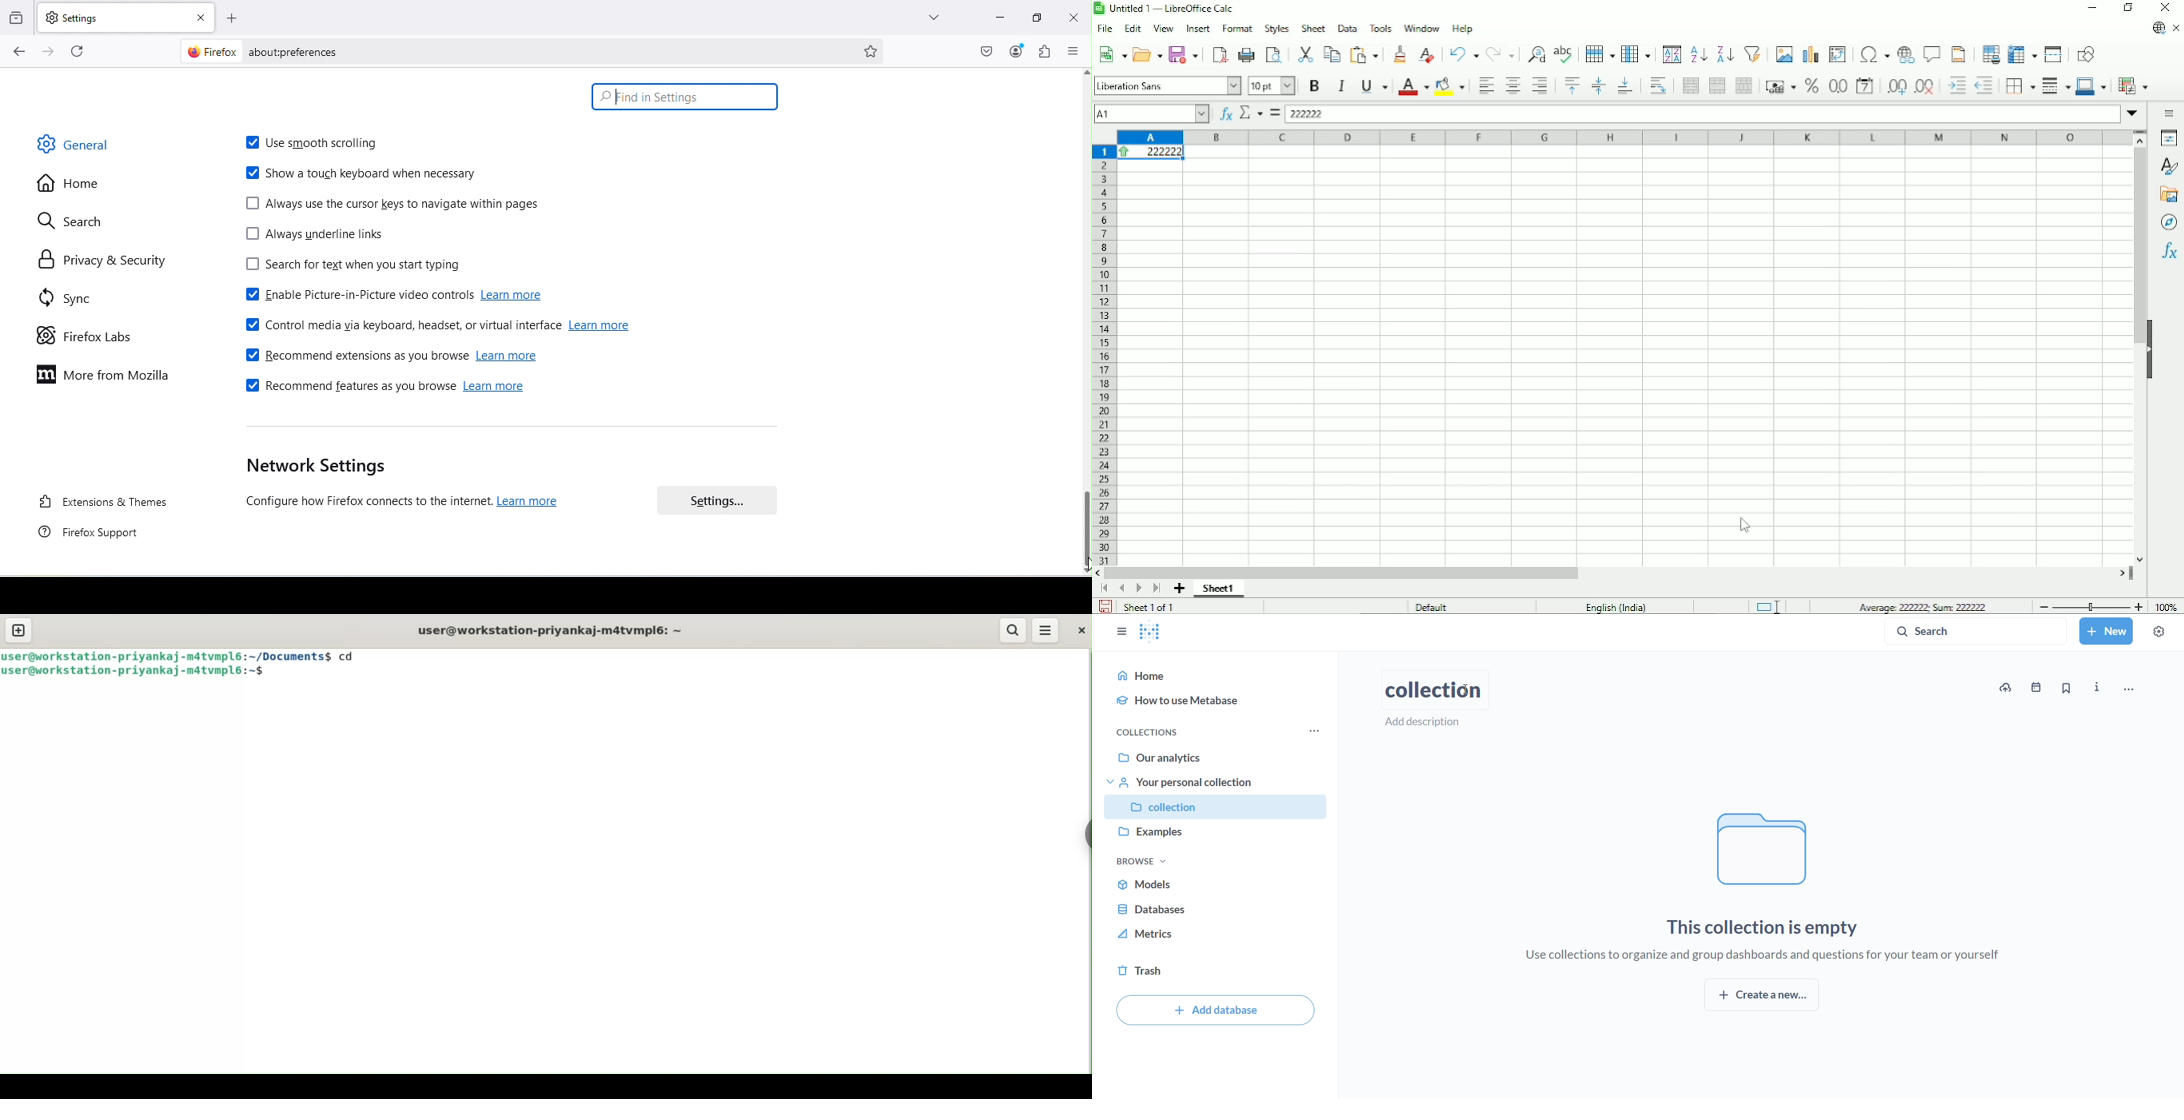  What do you see at coordinates (18, 53) in the screenshot?
I see `Go back one page` at bounding box center [18, 53].